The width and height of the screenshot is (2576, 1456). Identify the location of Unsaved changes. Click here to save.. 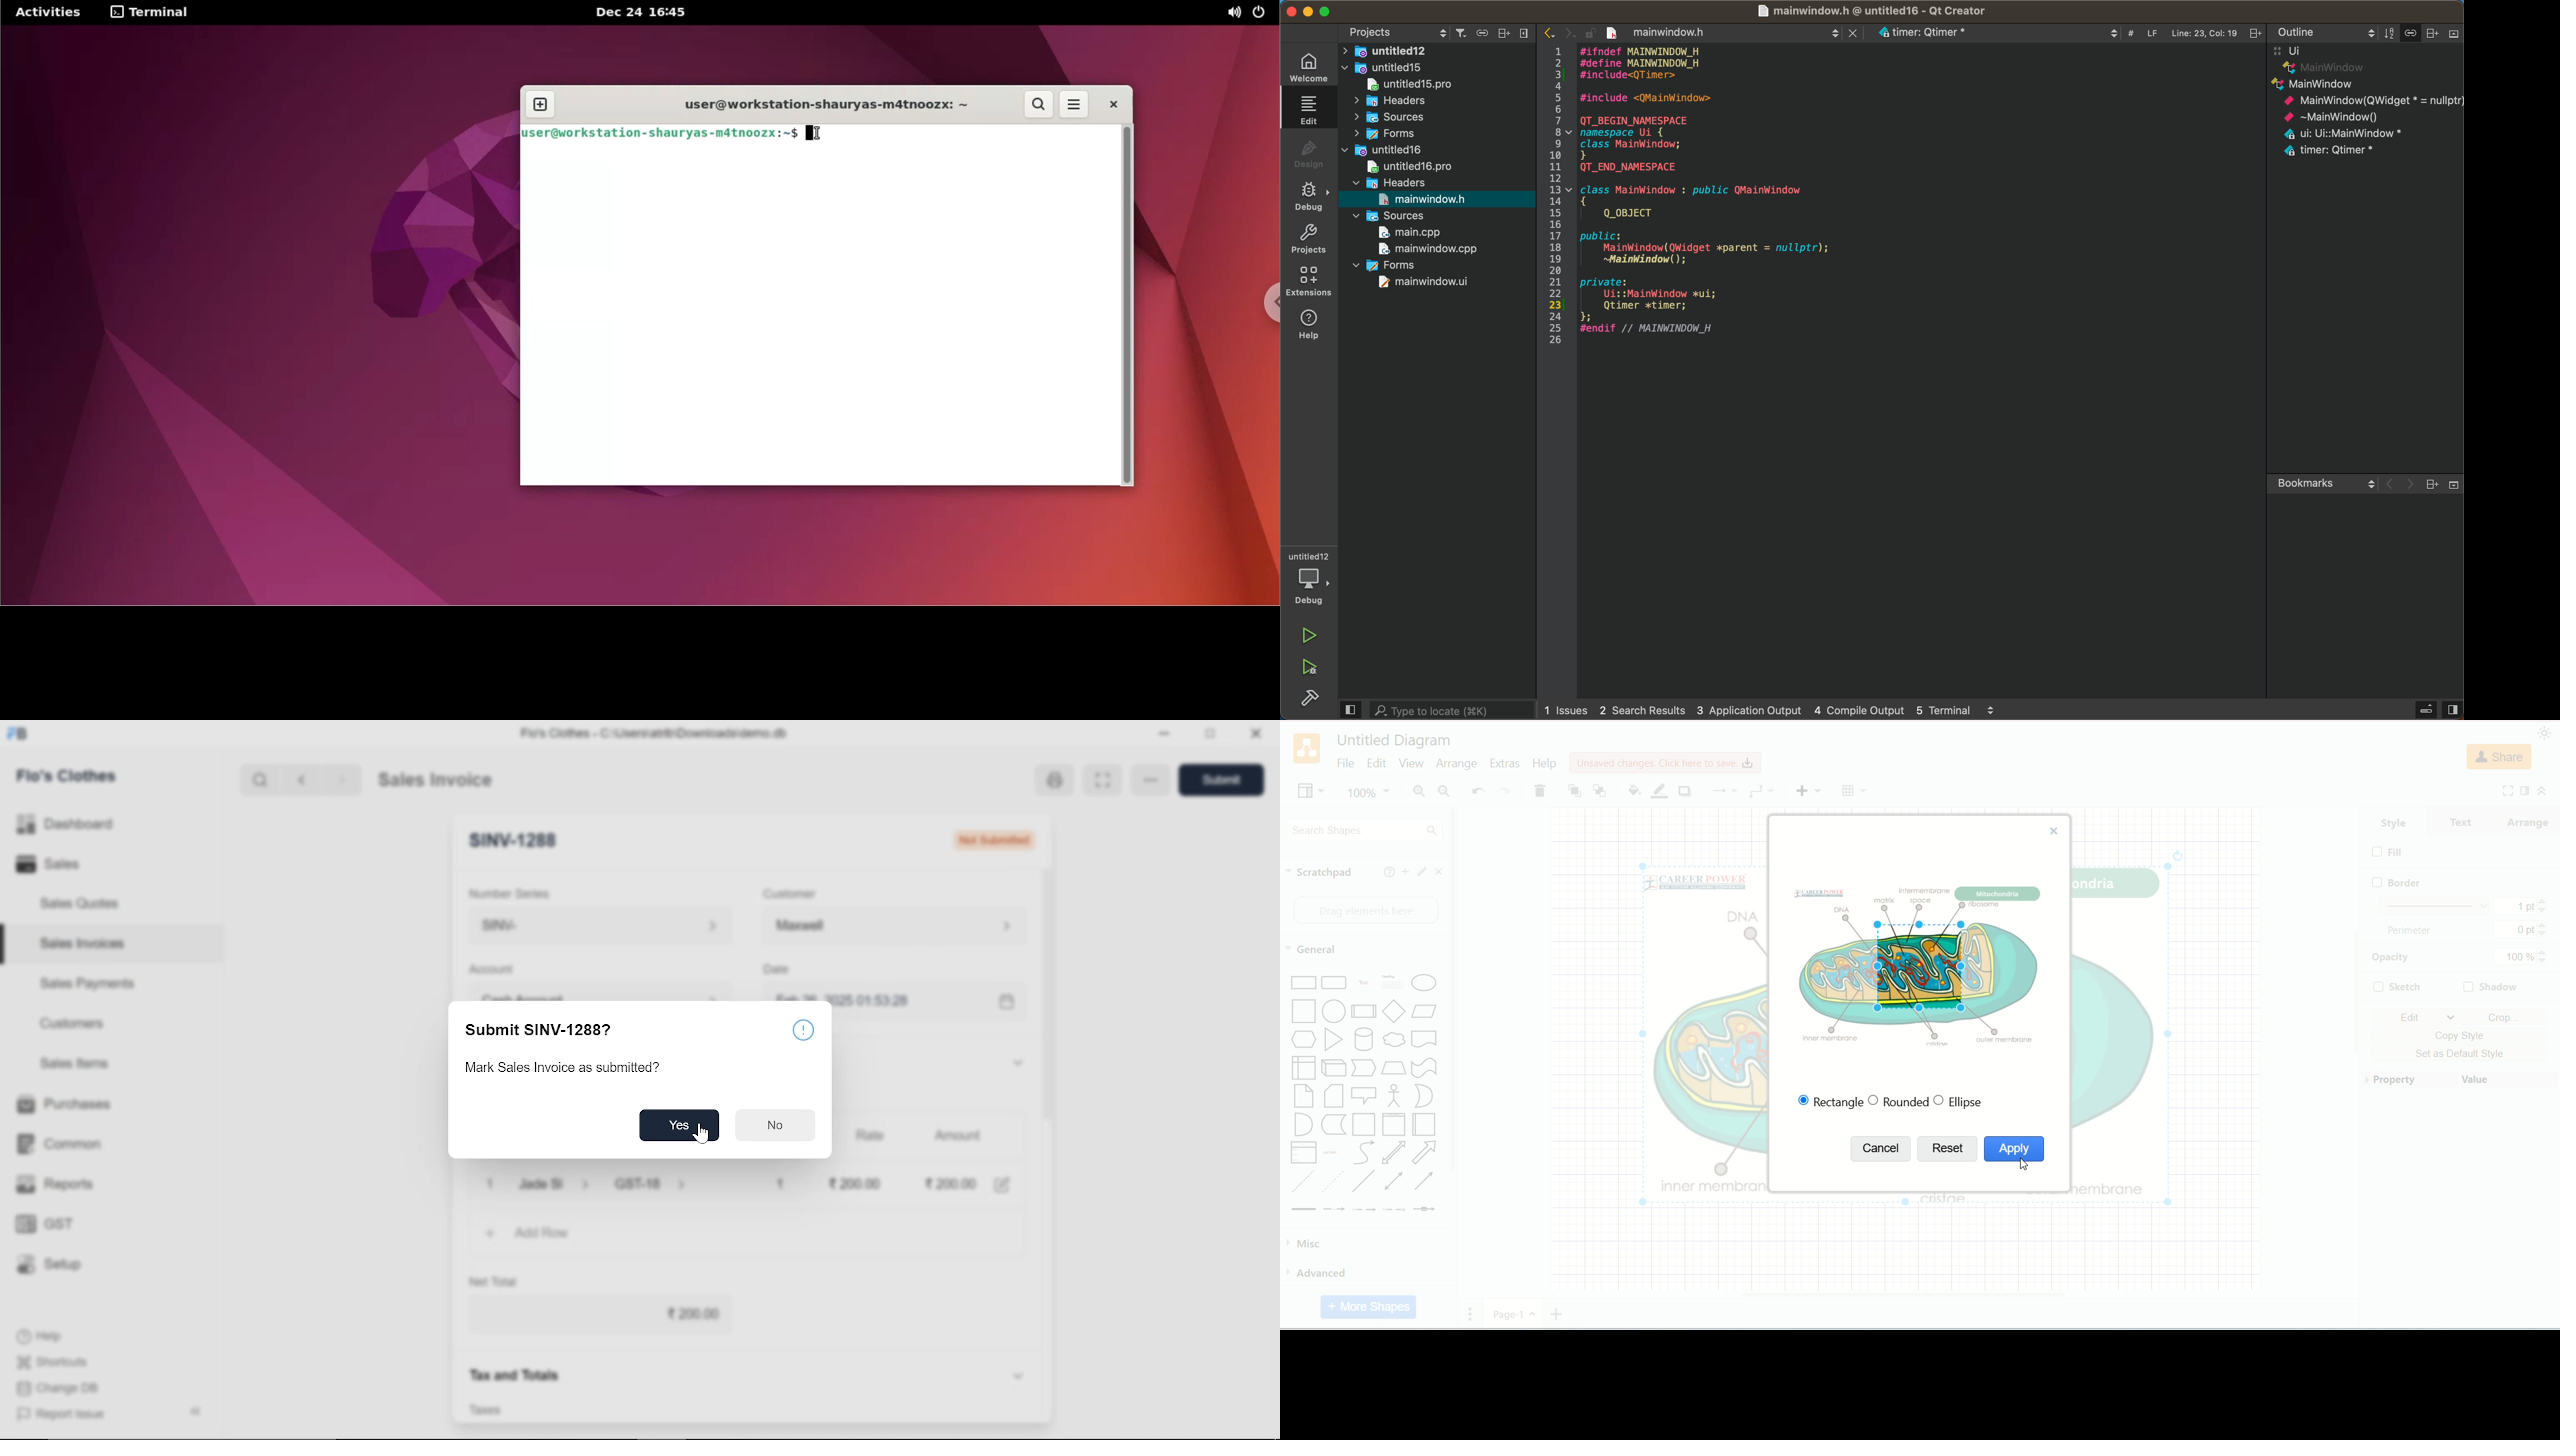
(1663, 762).